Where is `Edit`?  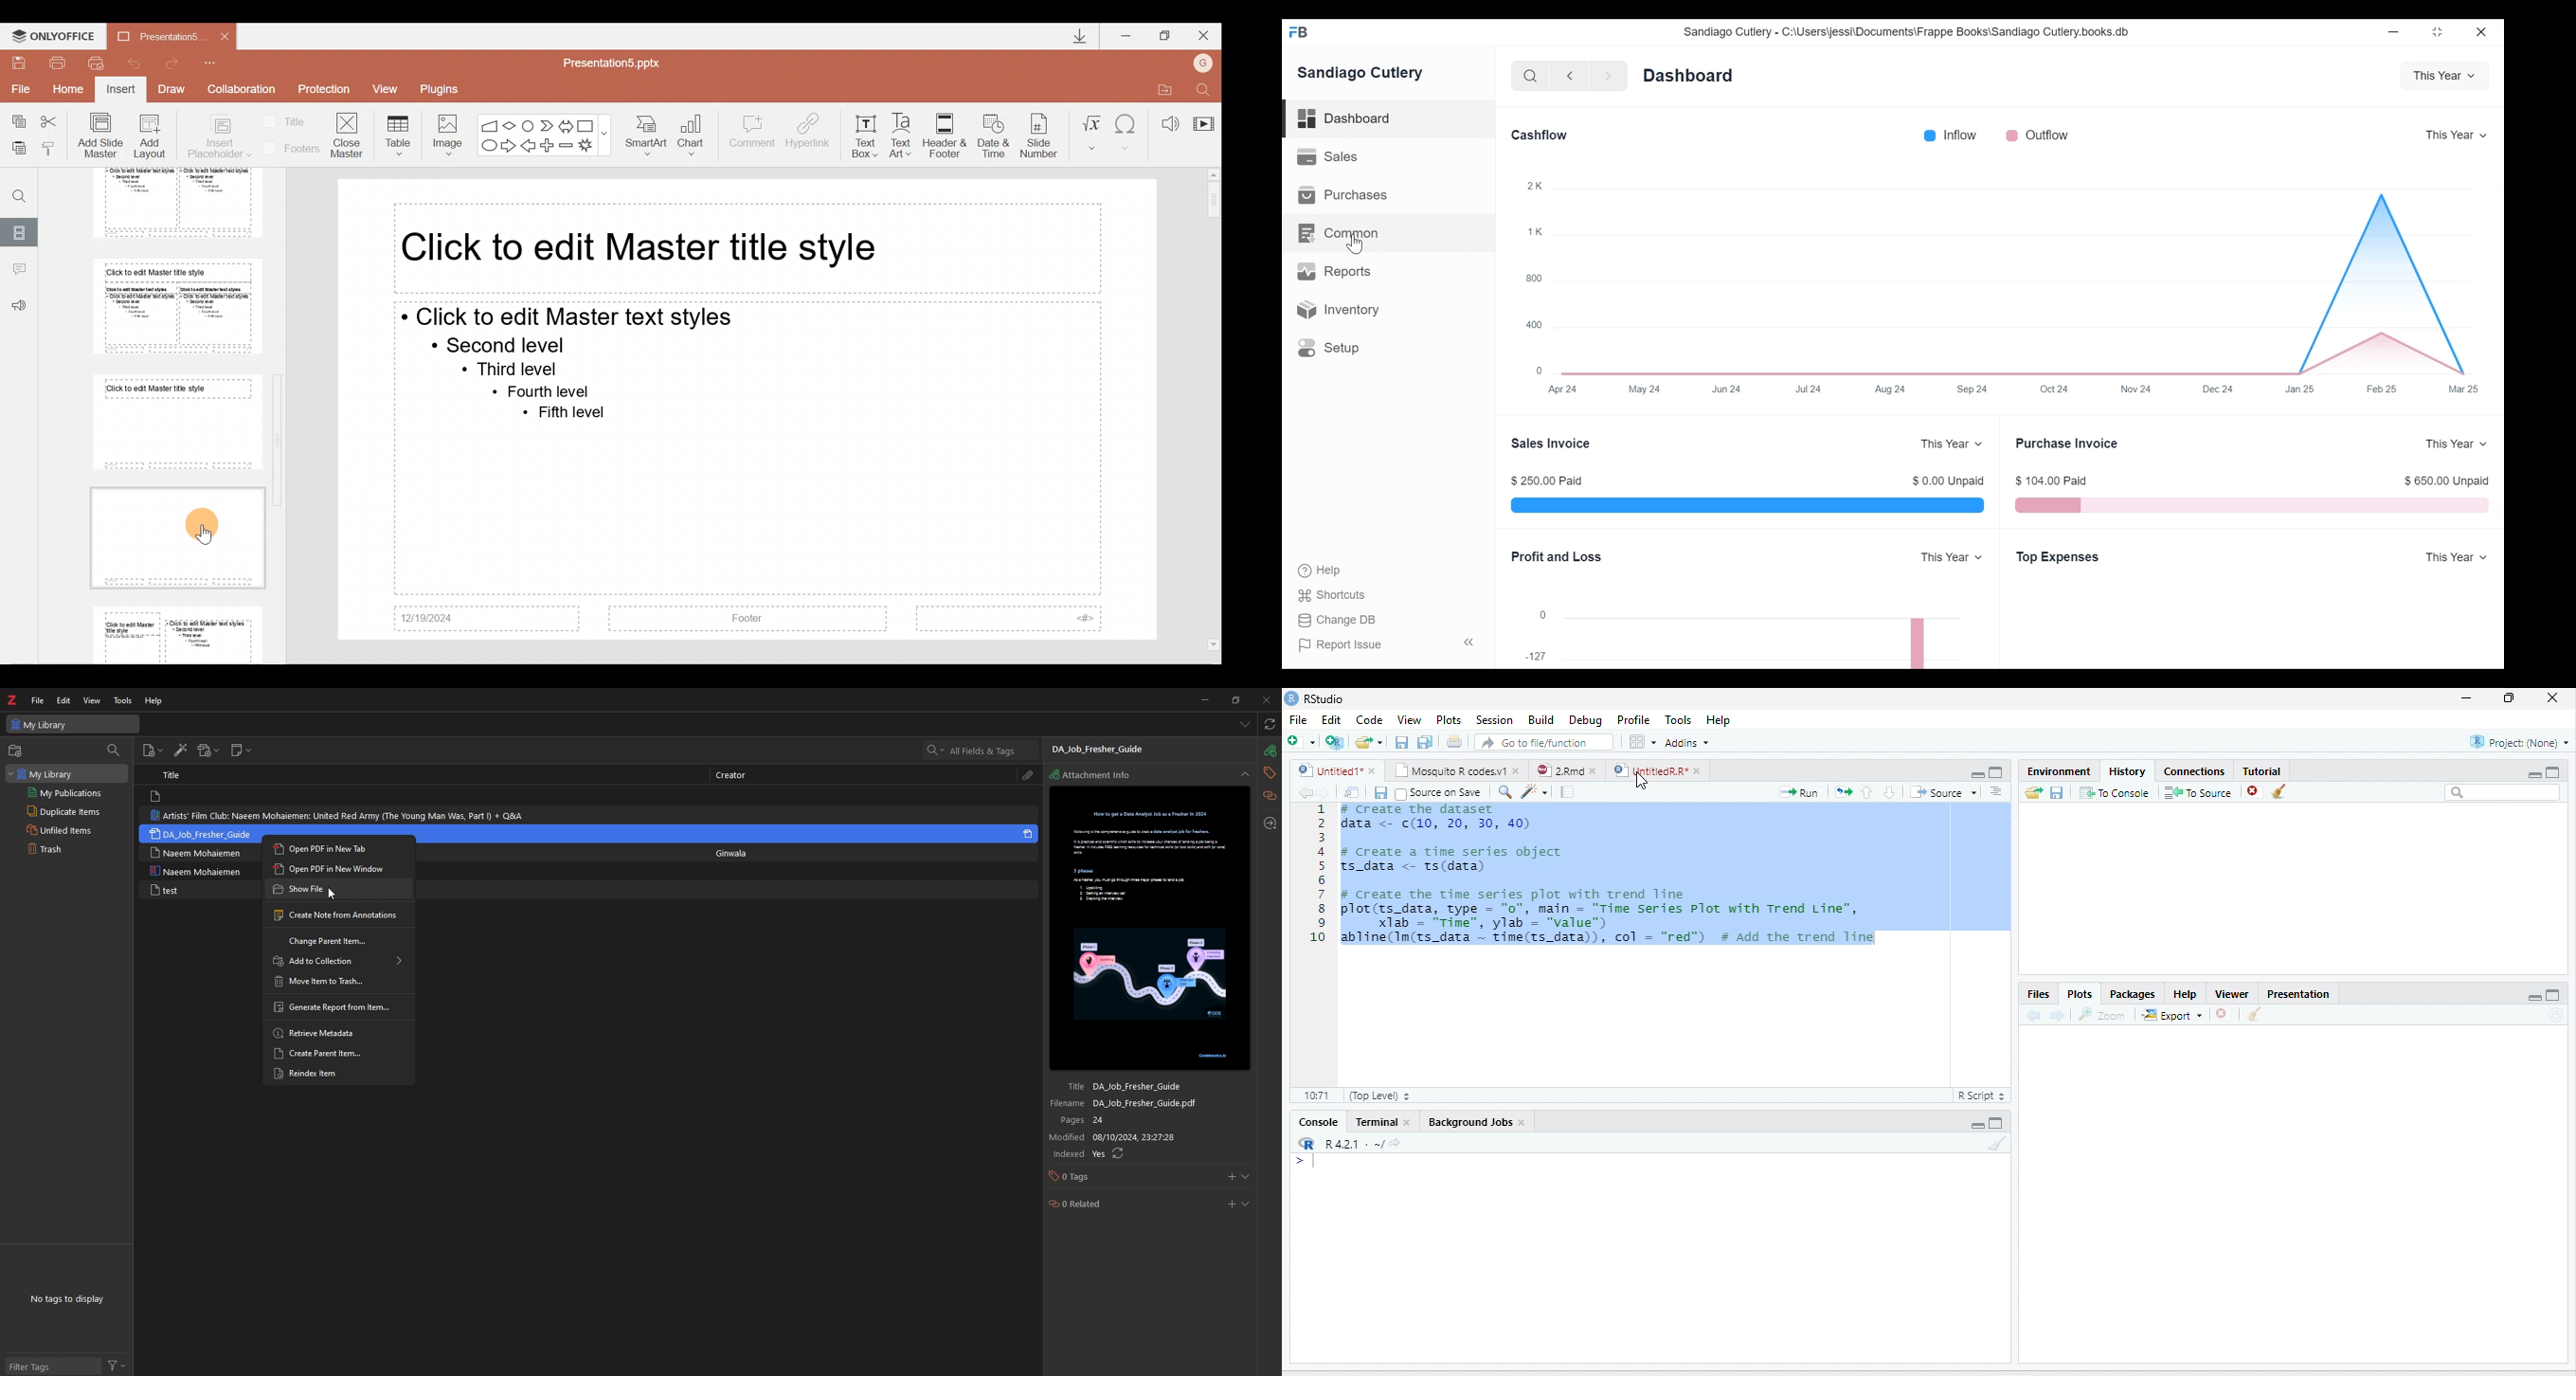 Edit is located at coordinates (1330, 719).